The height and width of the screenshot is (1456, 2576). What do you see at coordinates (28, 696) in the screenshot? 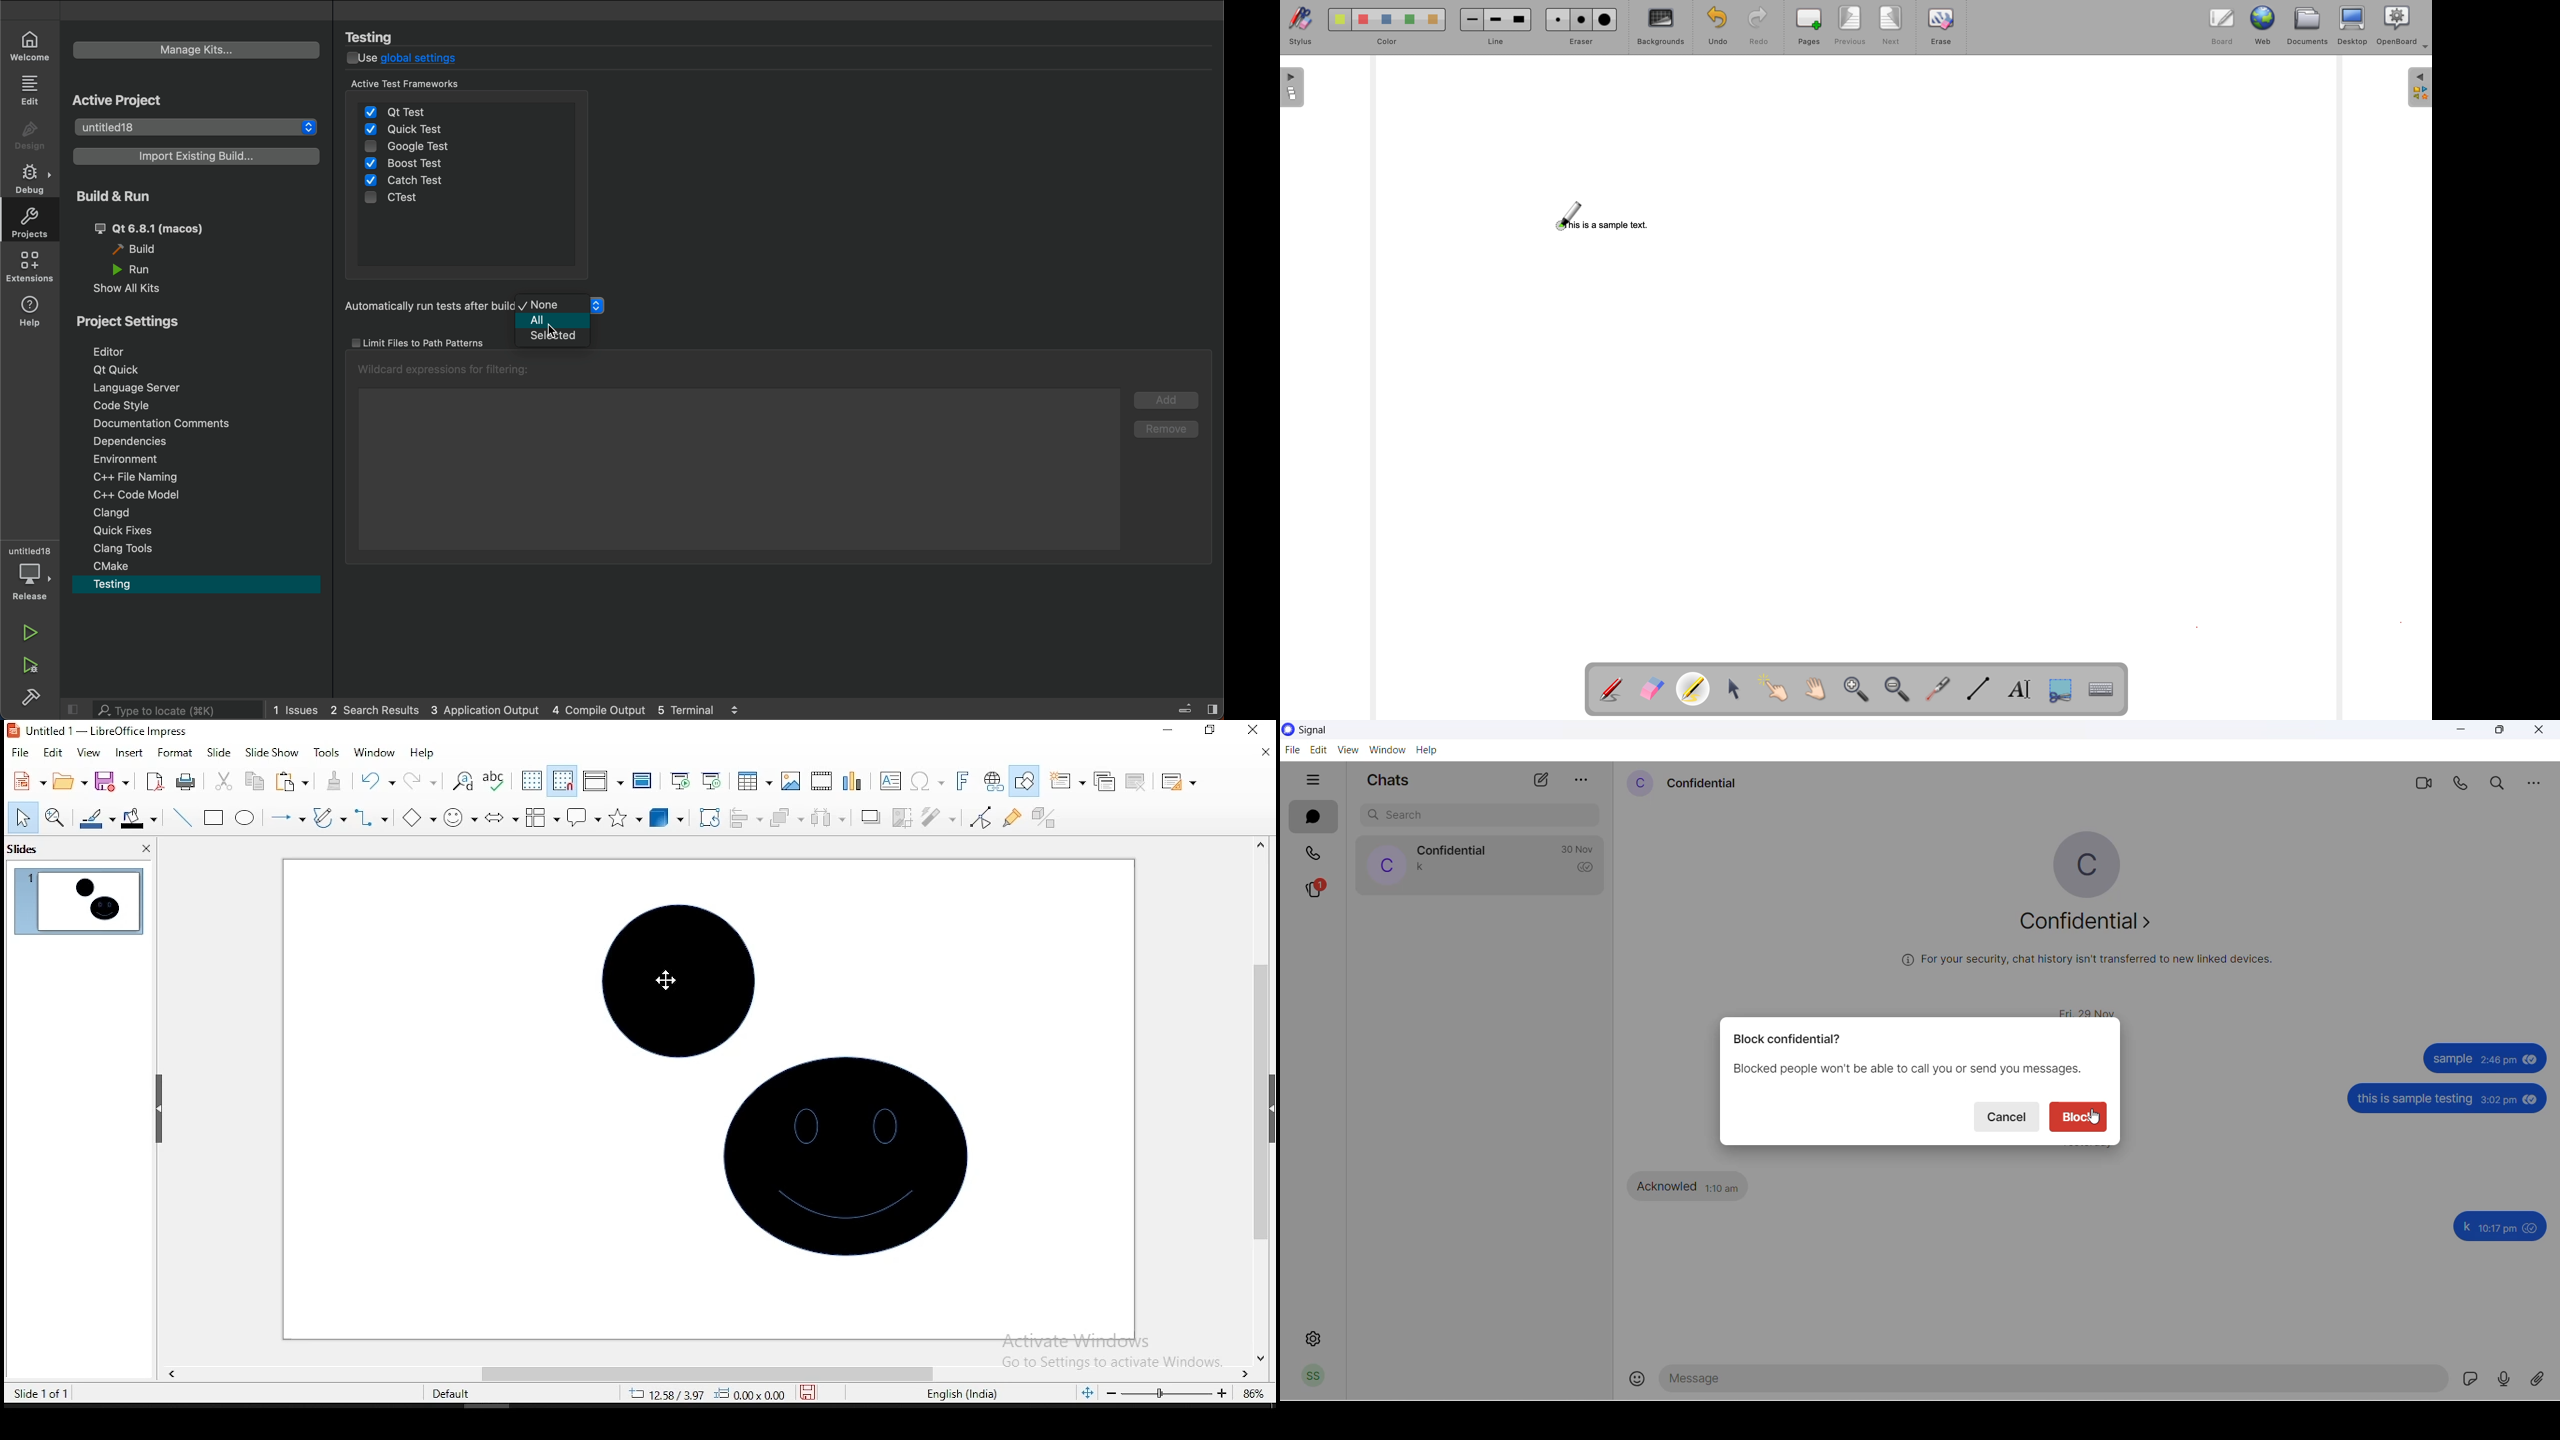
I see `BUILD` at bounding box center [28, 696].